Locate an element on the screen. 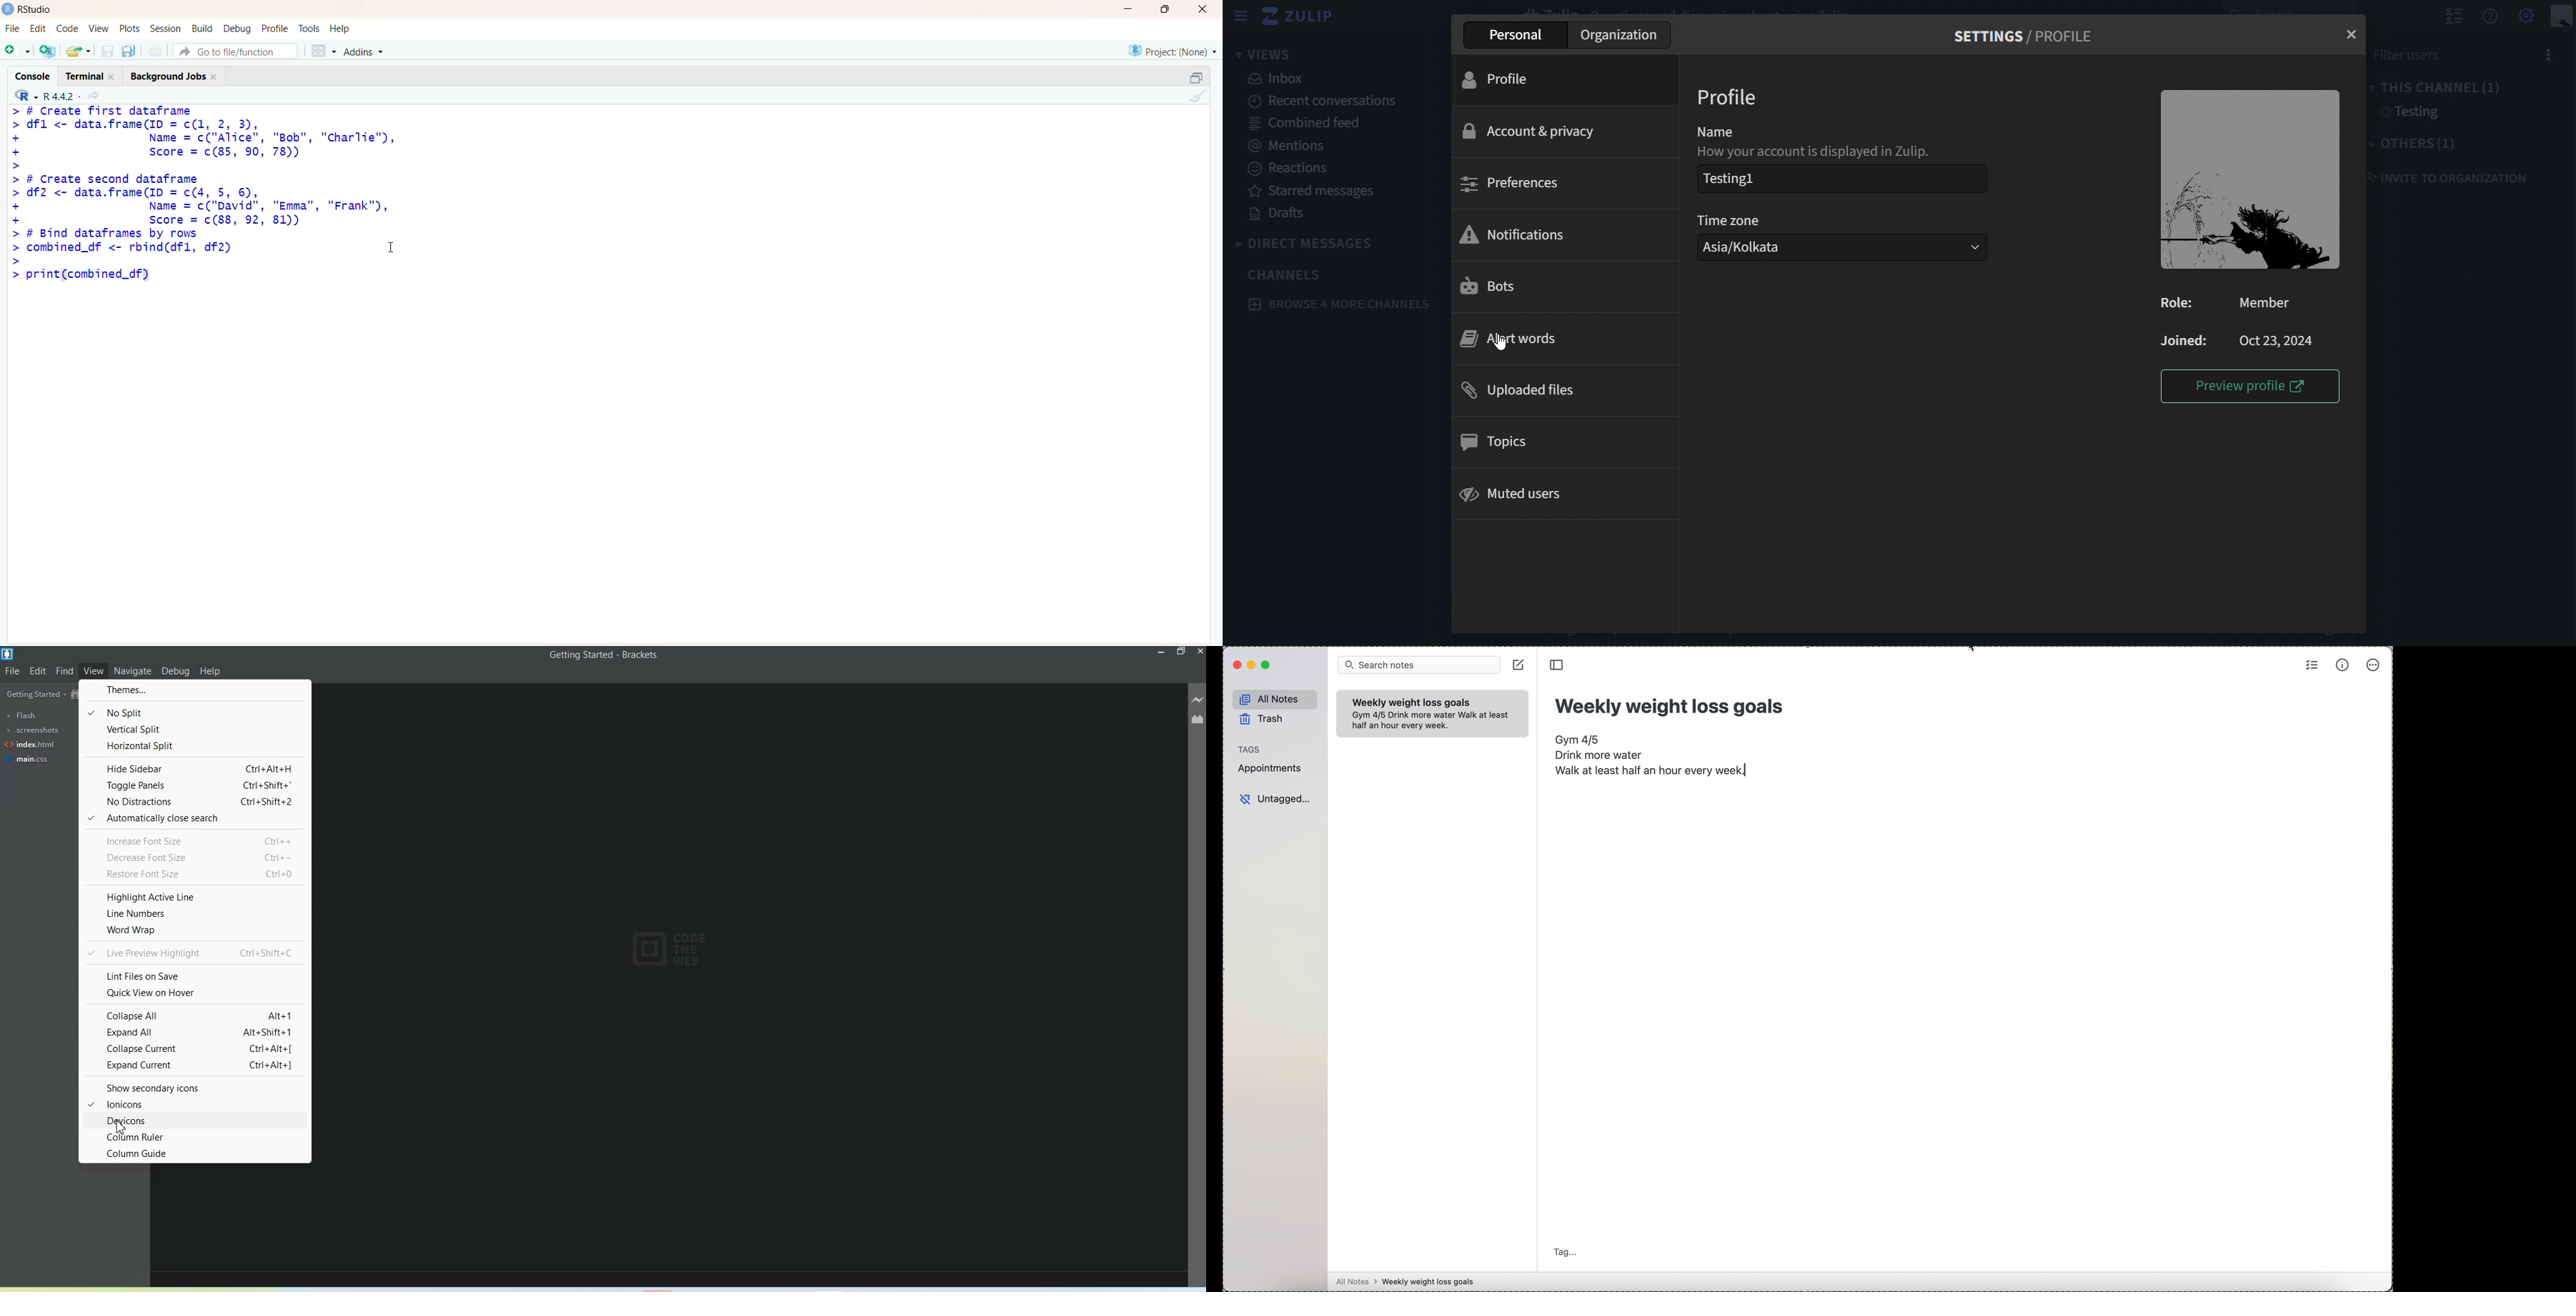 This screenshot has height=1316, width=2576. profile is located at coordinates (1729, 99).